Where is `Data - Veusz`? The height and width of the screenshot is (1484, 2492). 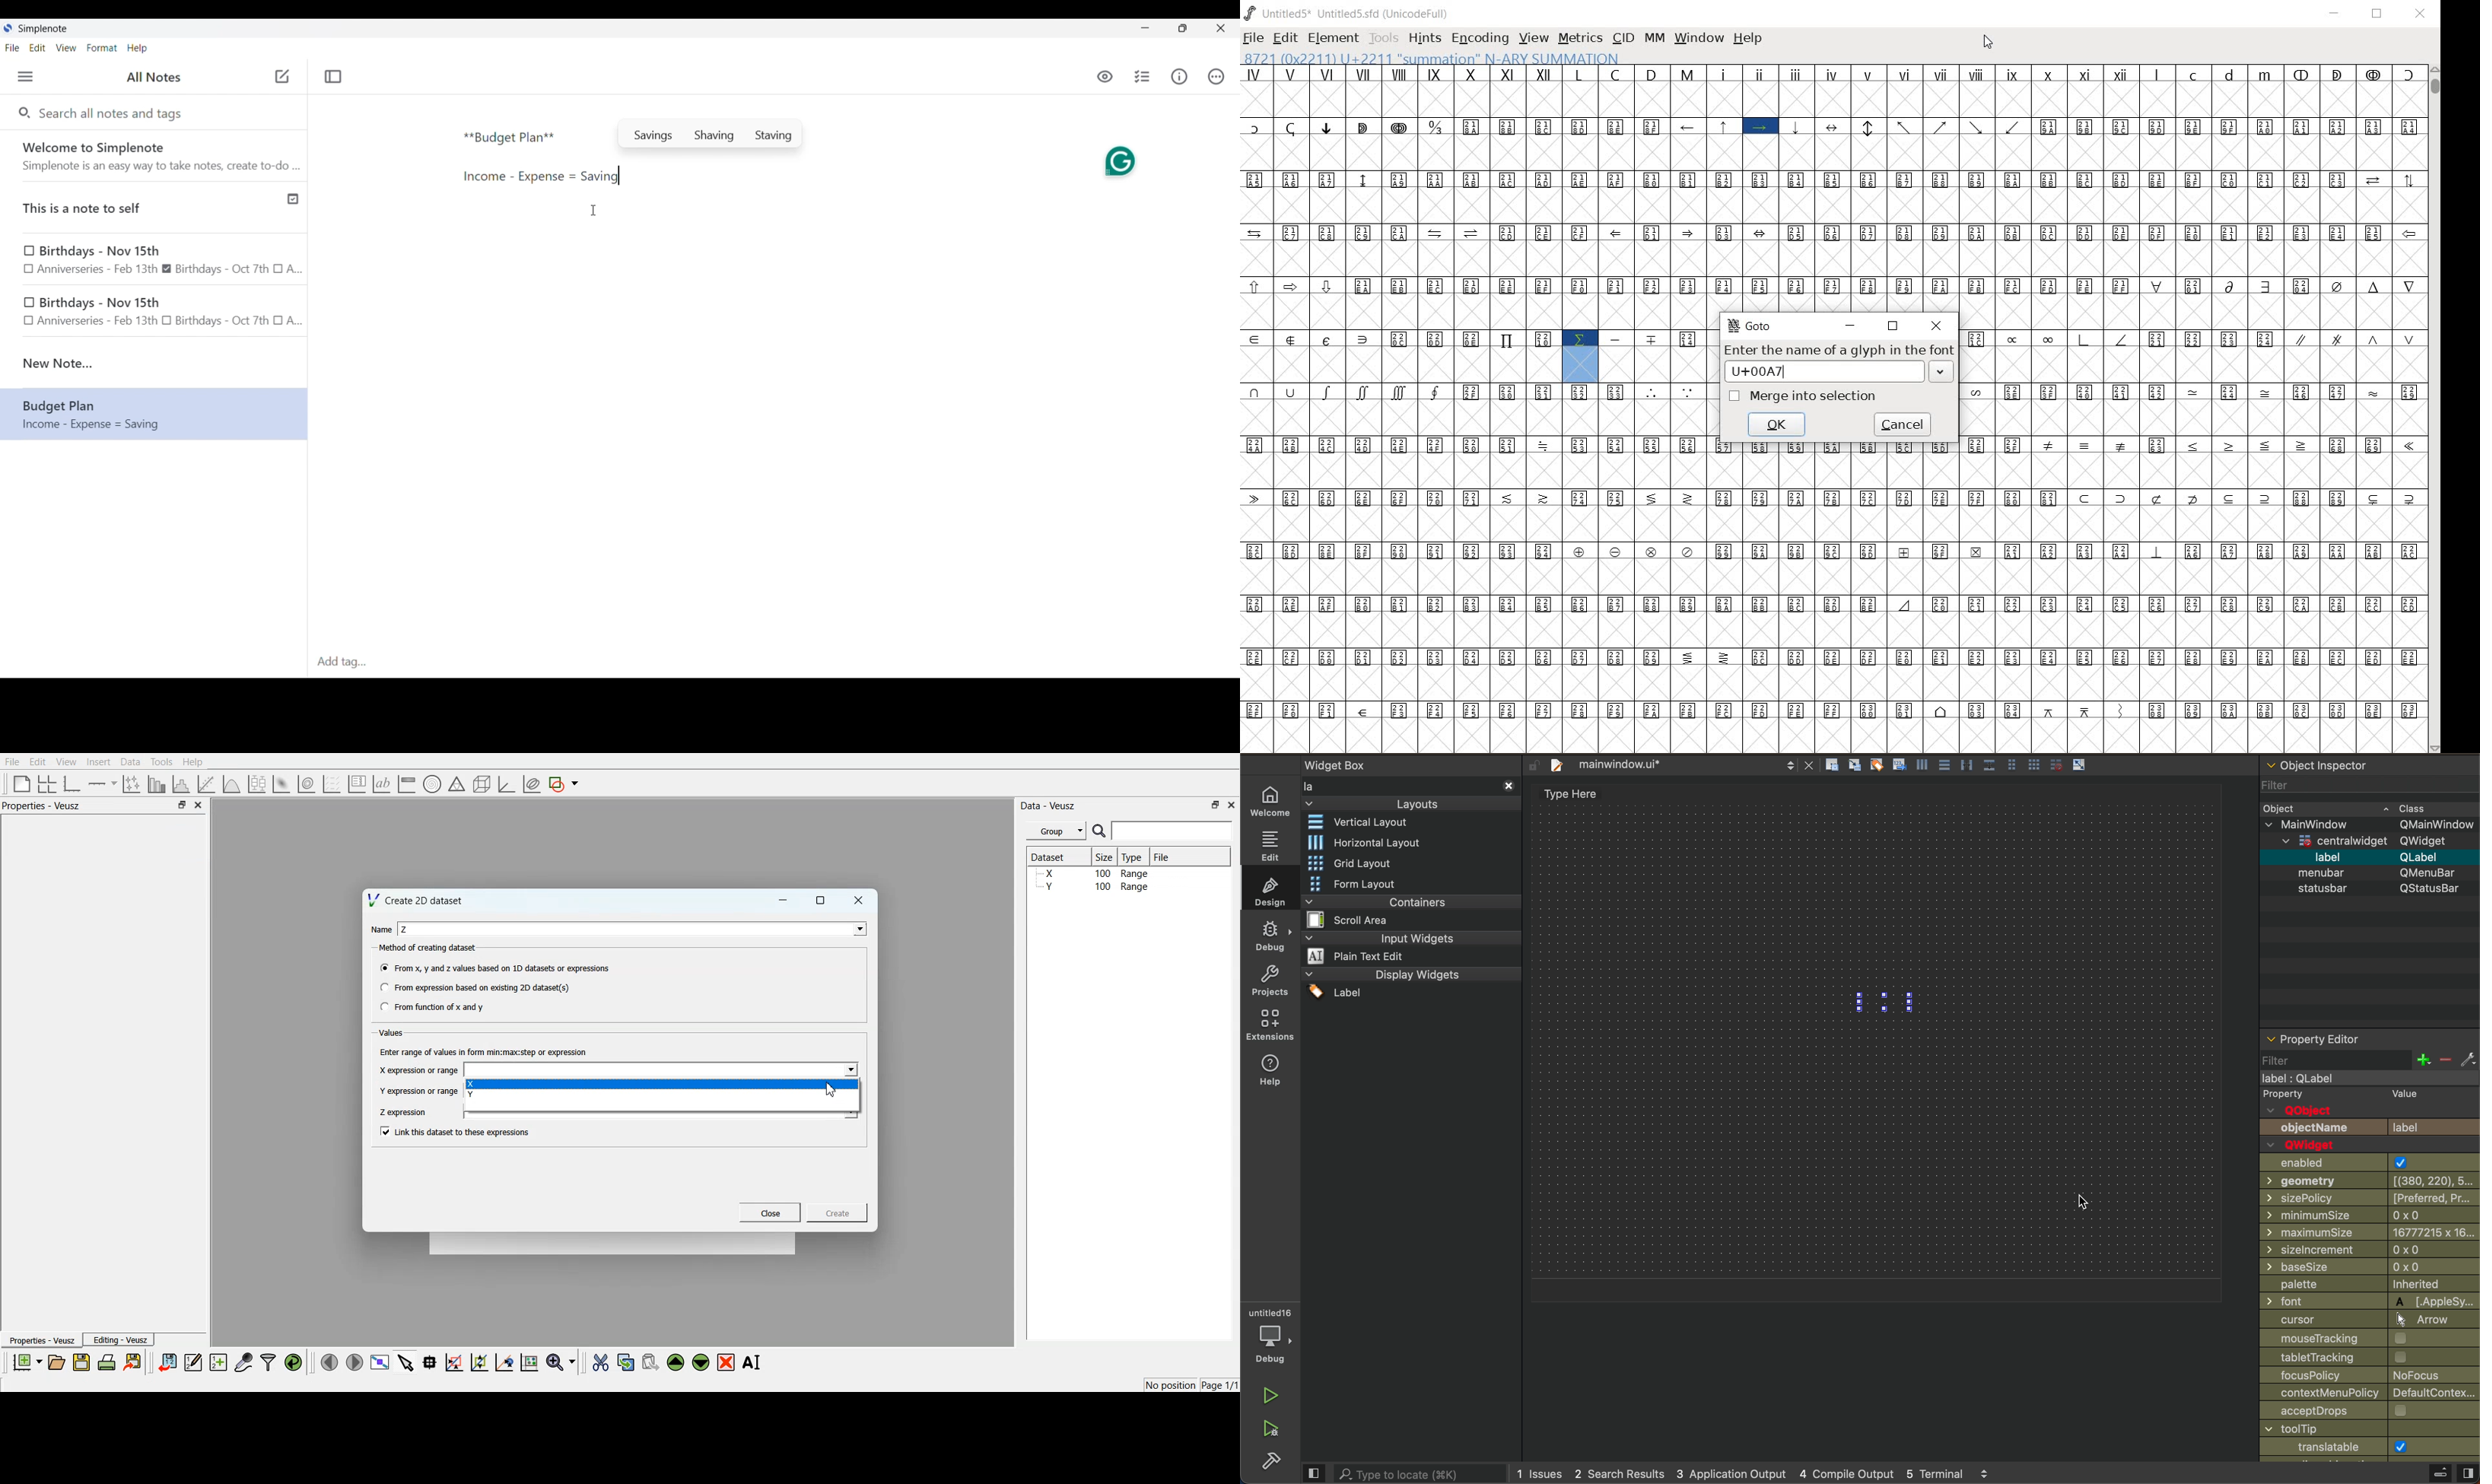 Data - Veusz is located at coordinates (1048, 806).